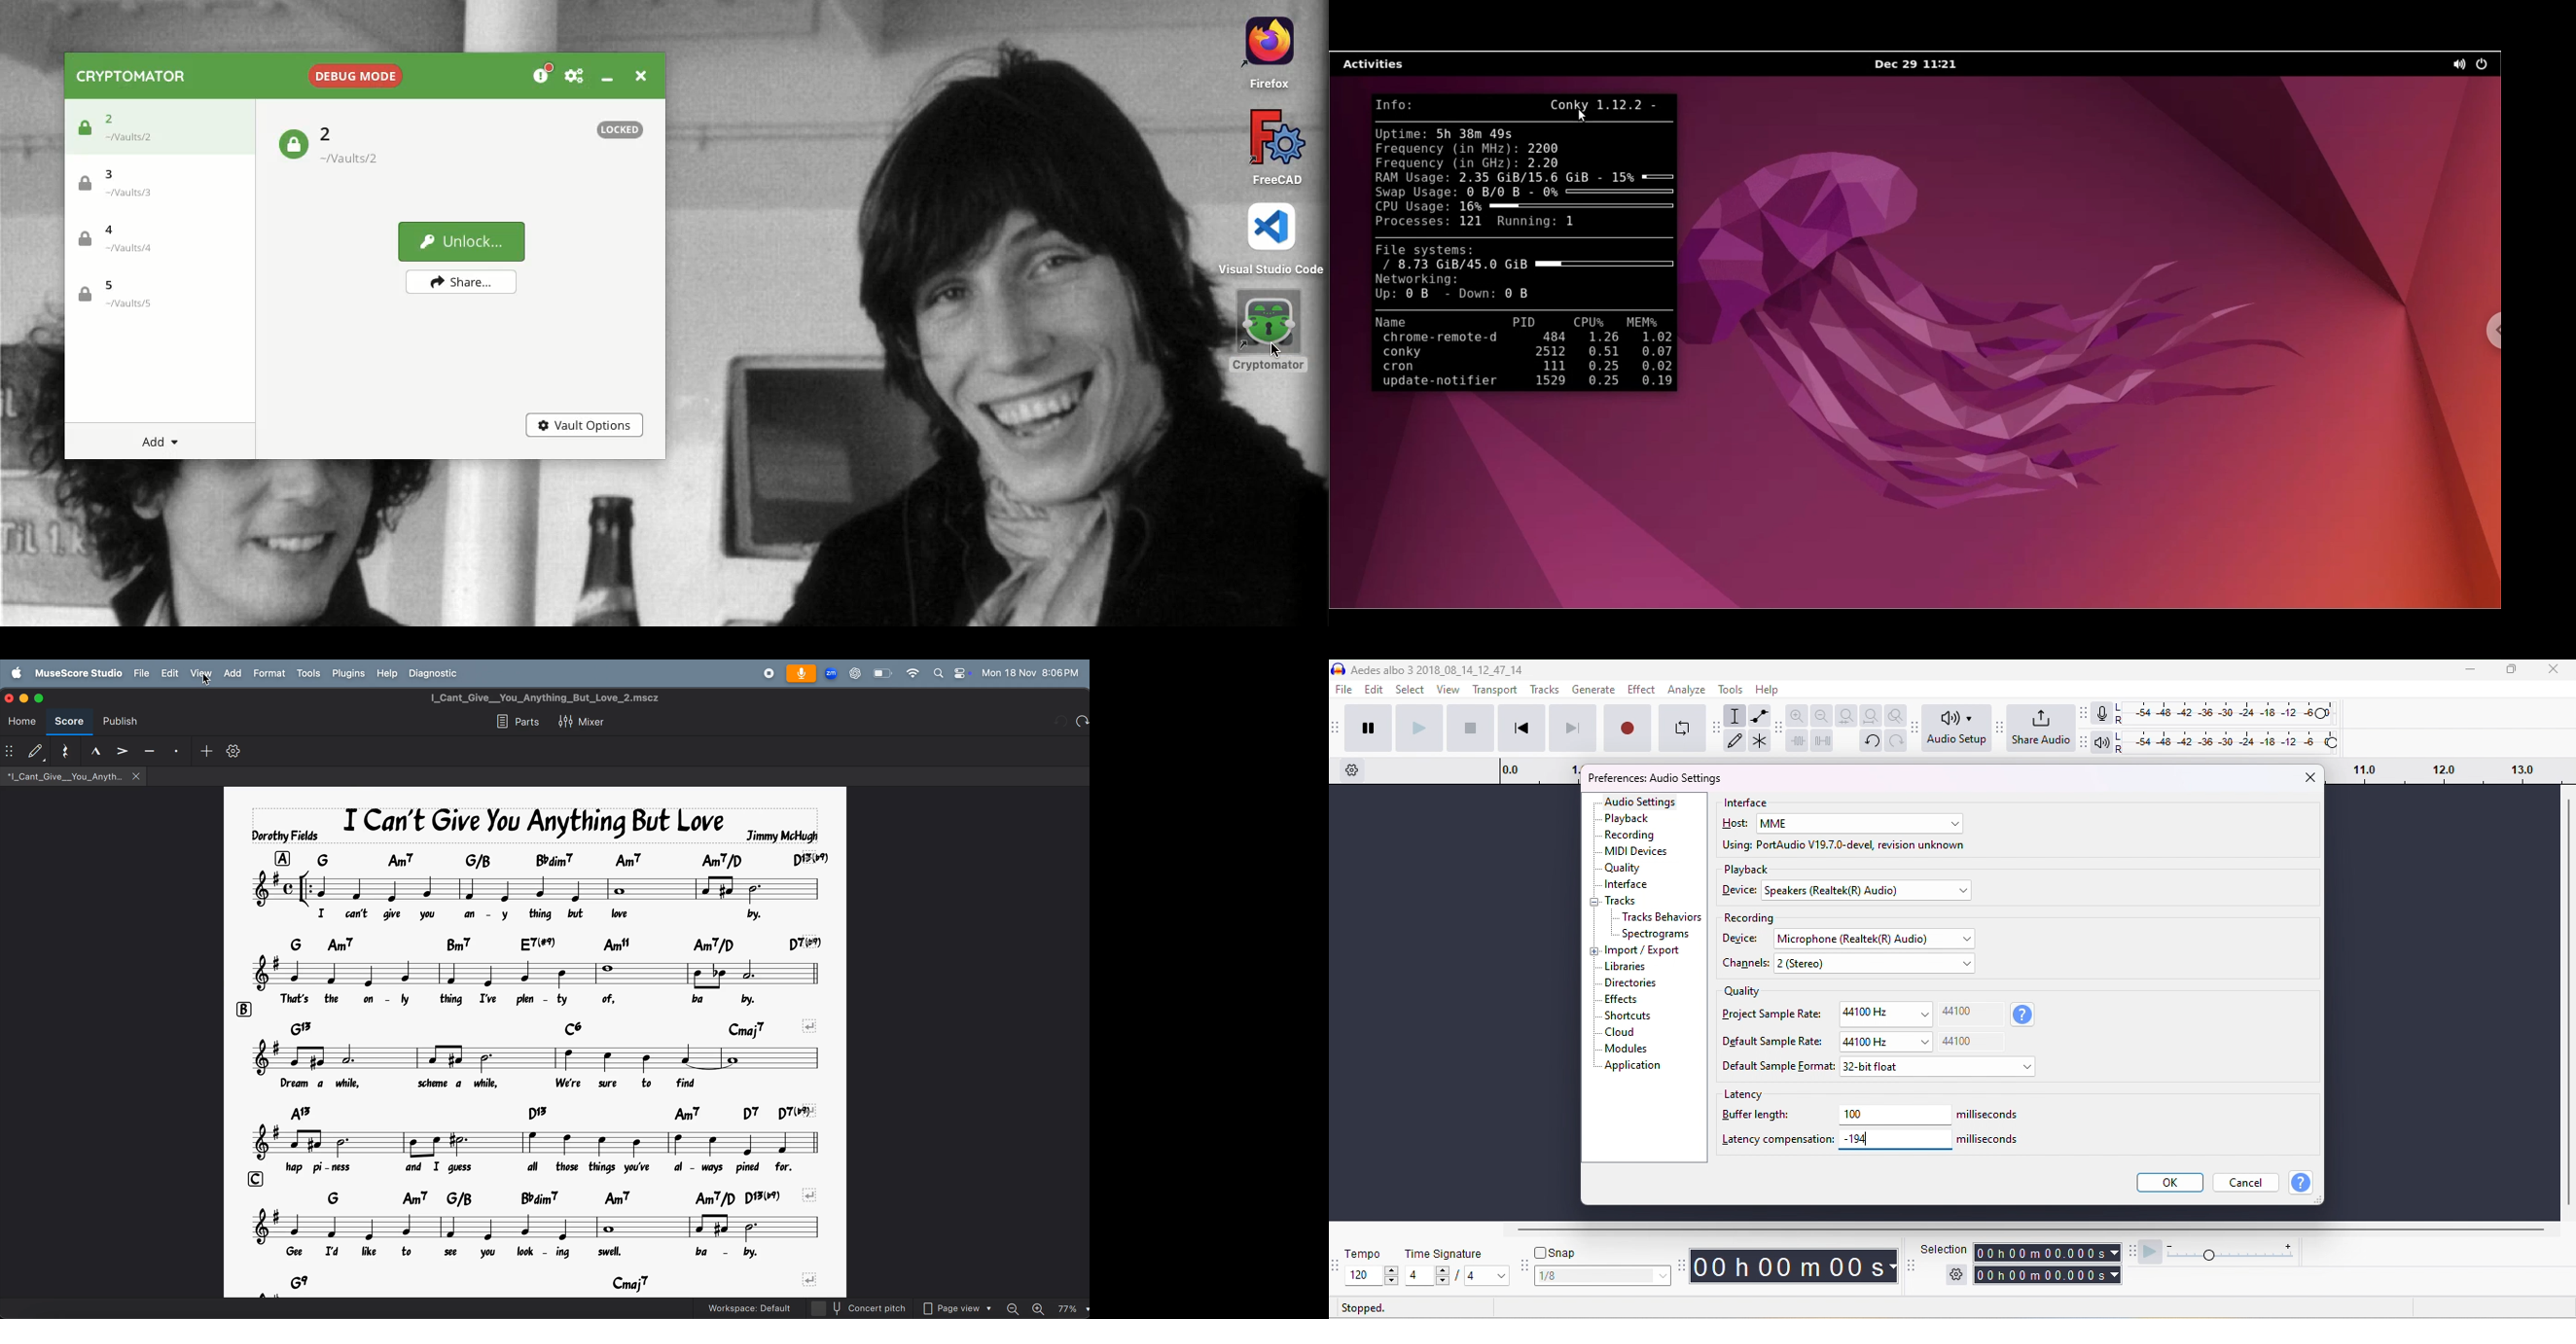 This screenshot has height=1344, width=2576. What do you see at coordinates (1459, 1277) in the screenshot?
I see `select time signatur` at bounding box center [1459, 1277].